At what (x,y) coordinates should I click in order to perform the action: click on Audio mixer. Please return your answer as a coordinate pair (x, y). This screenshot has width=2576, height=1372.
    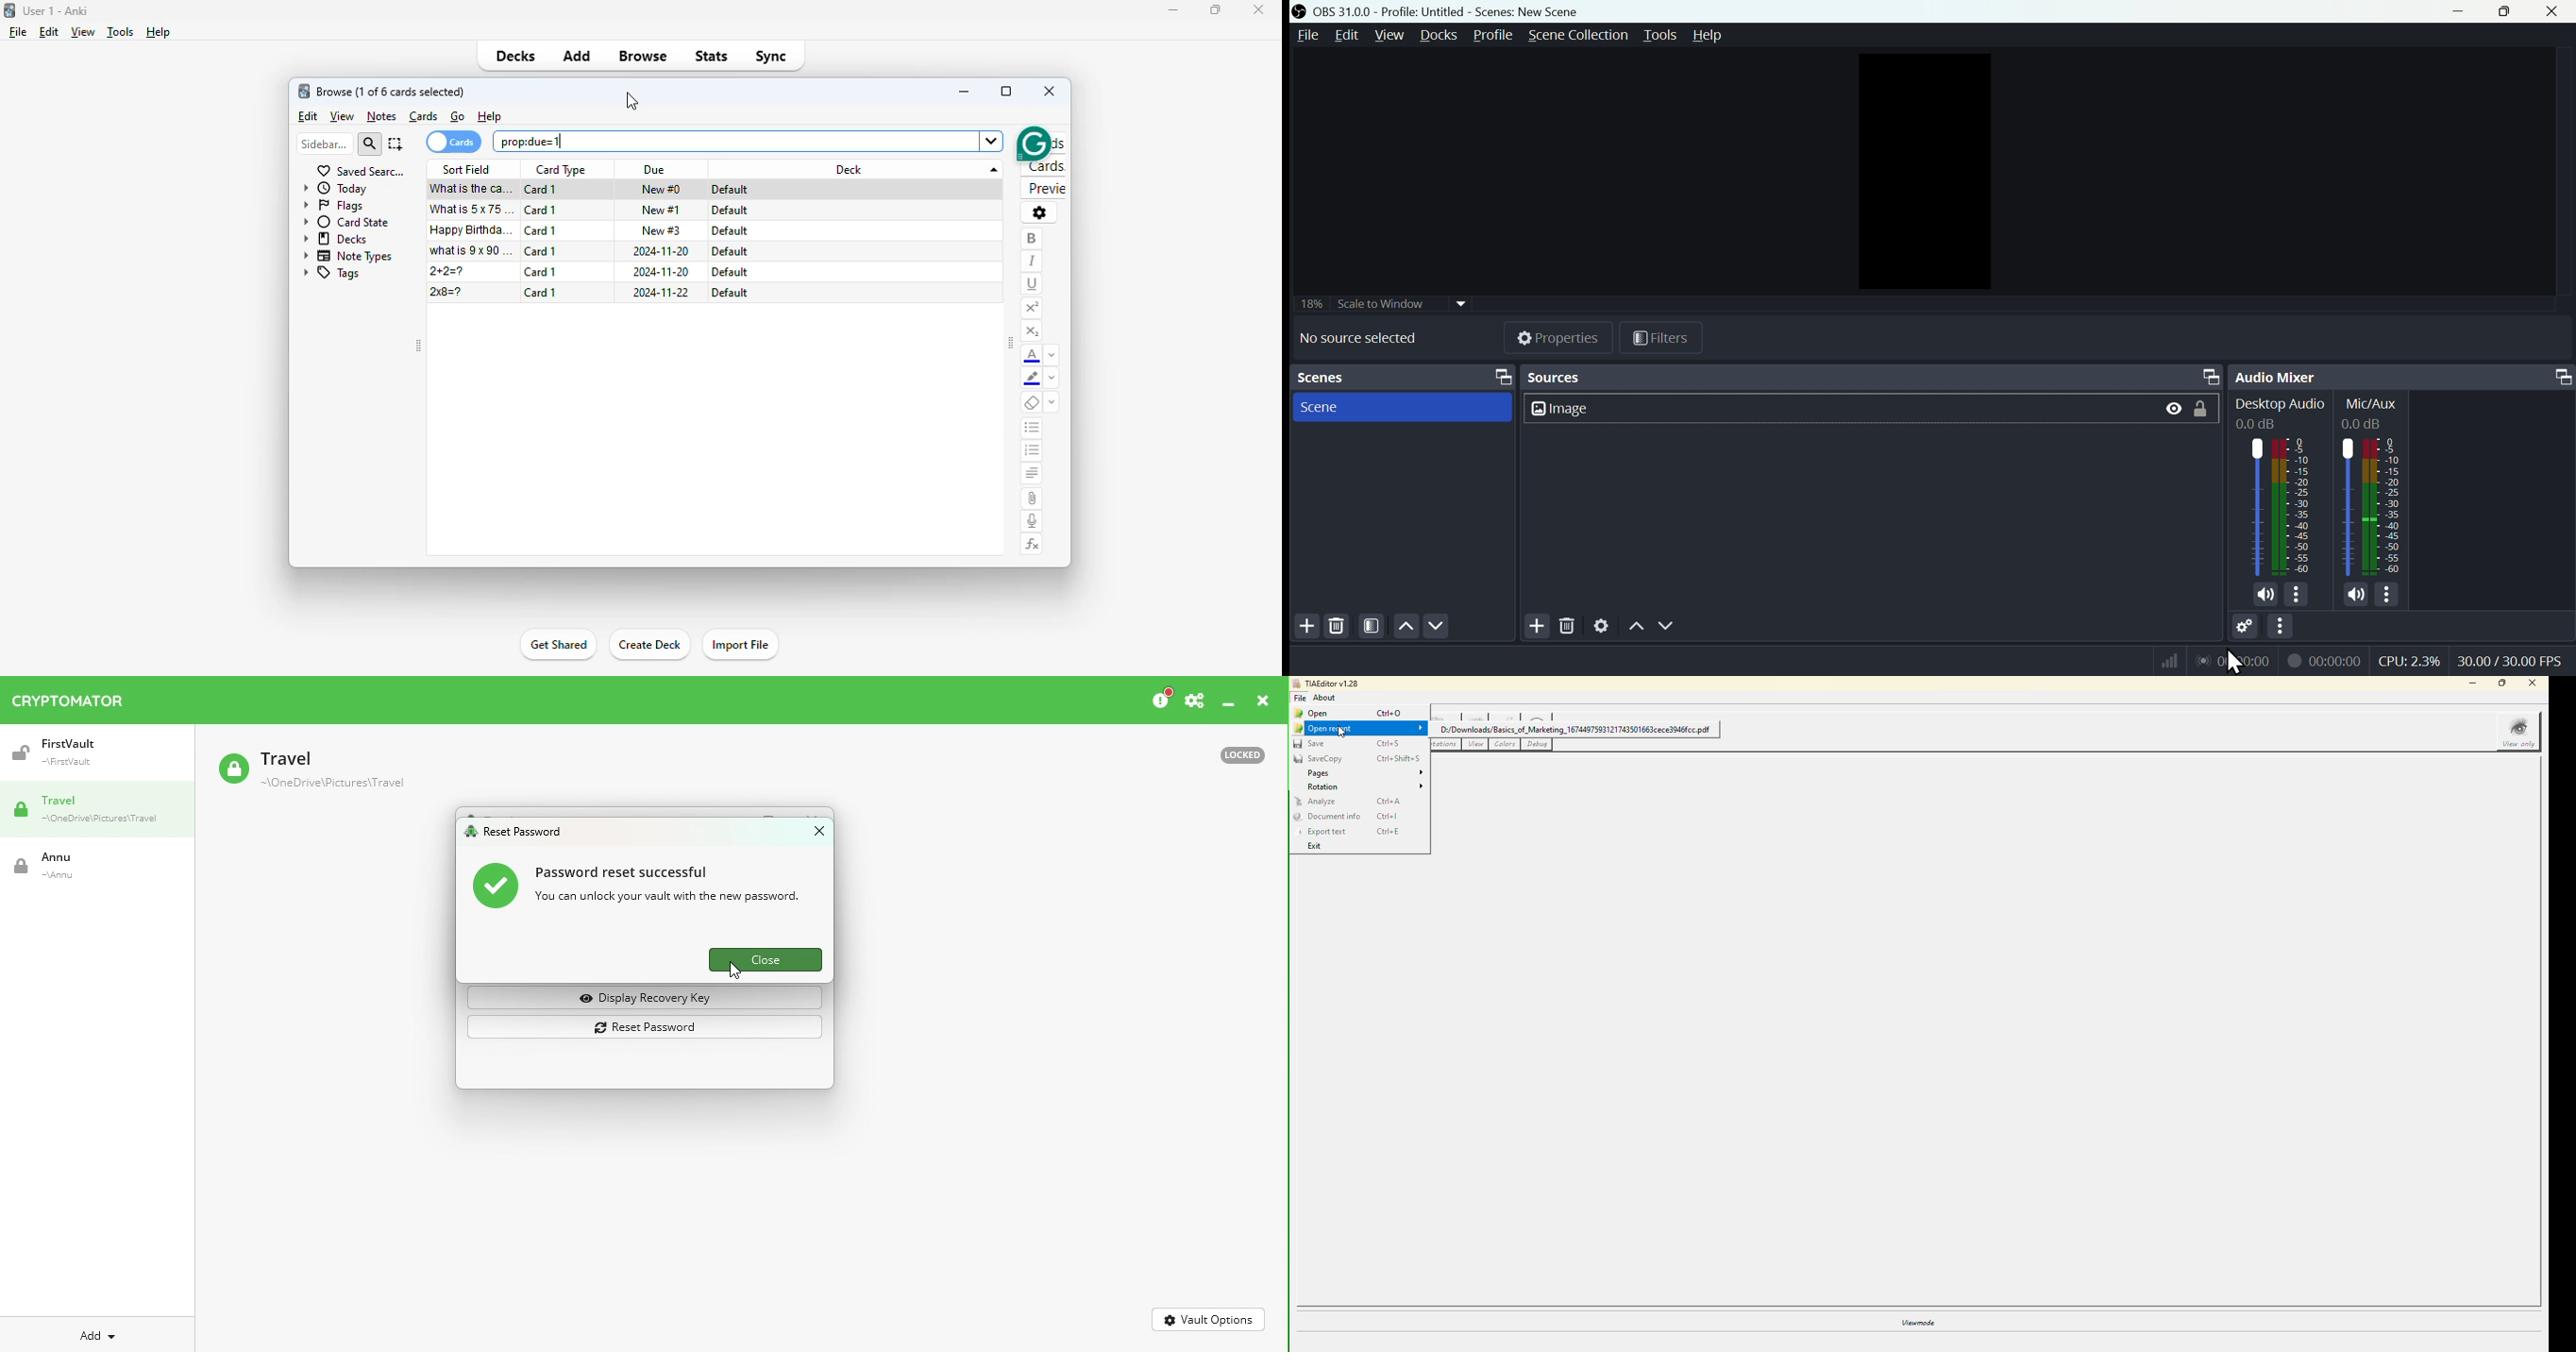
    Looking at the image, I should click on (2404, 374).